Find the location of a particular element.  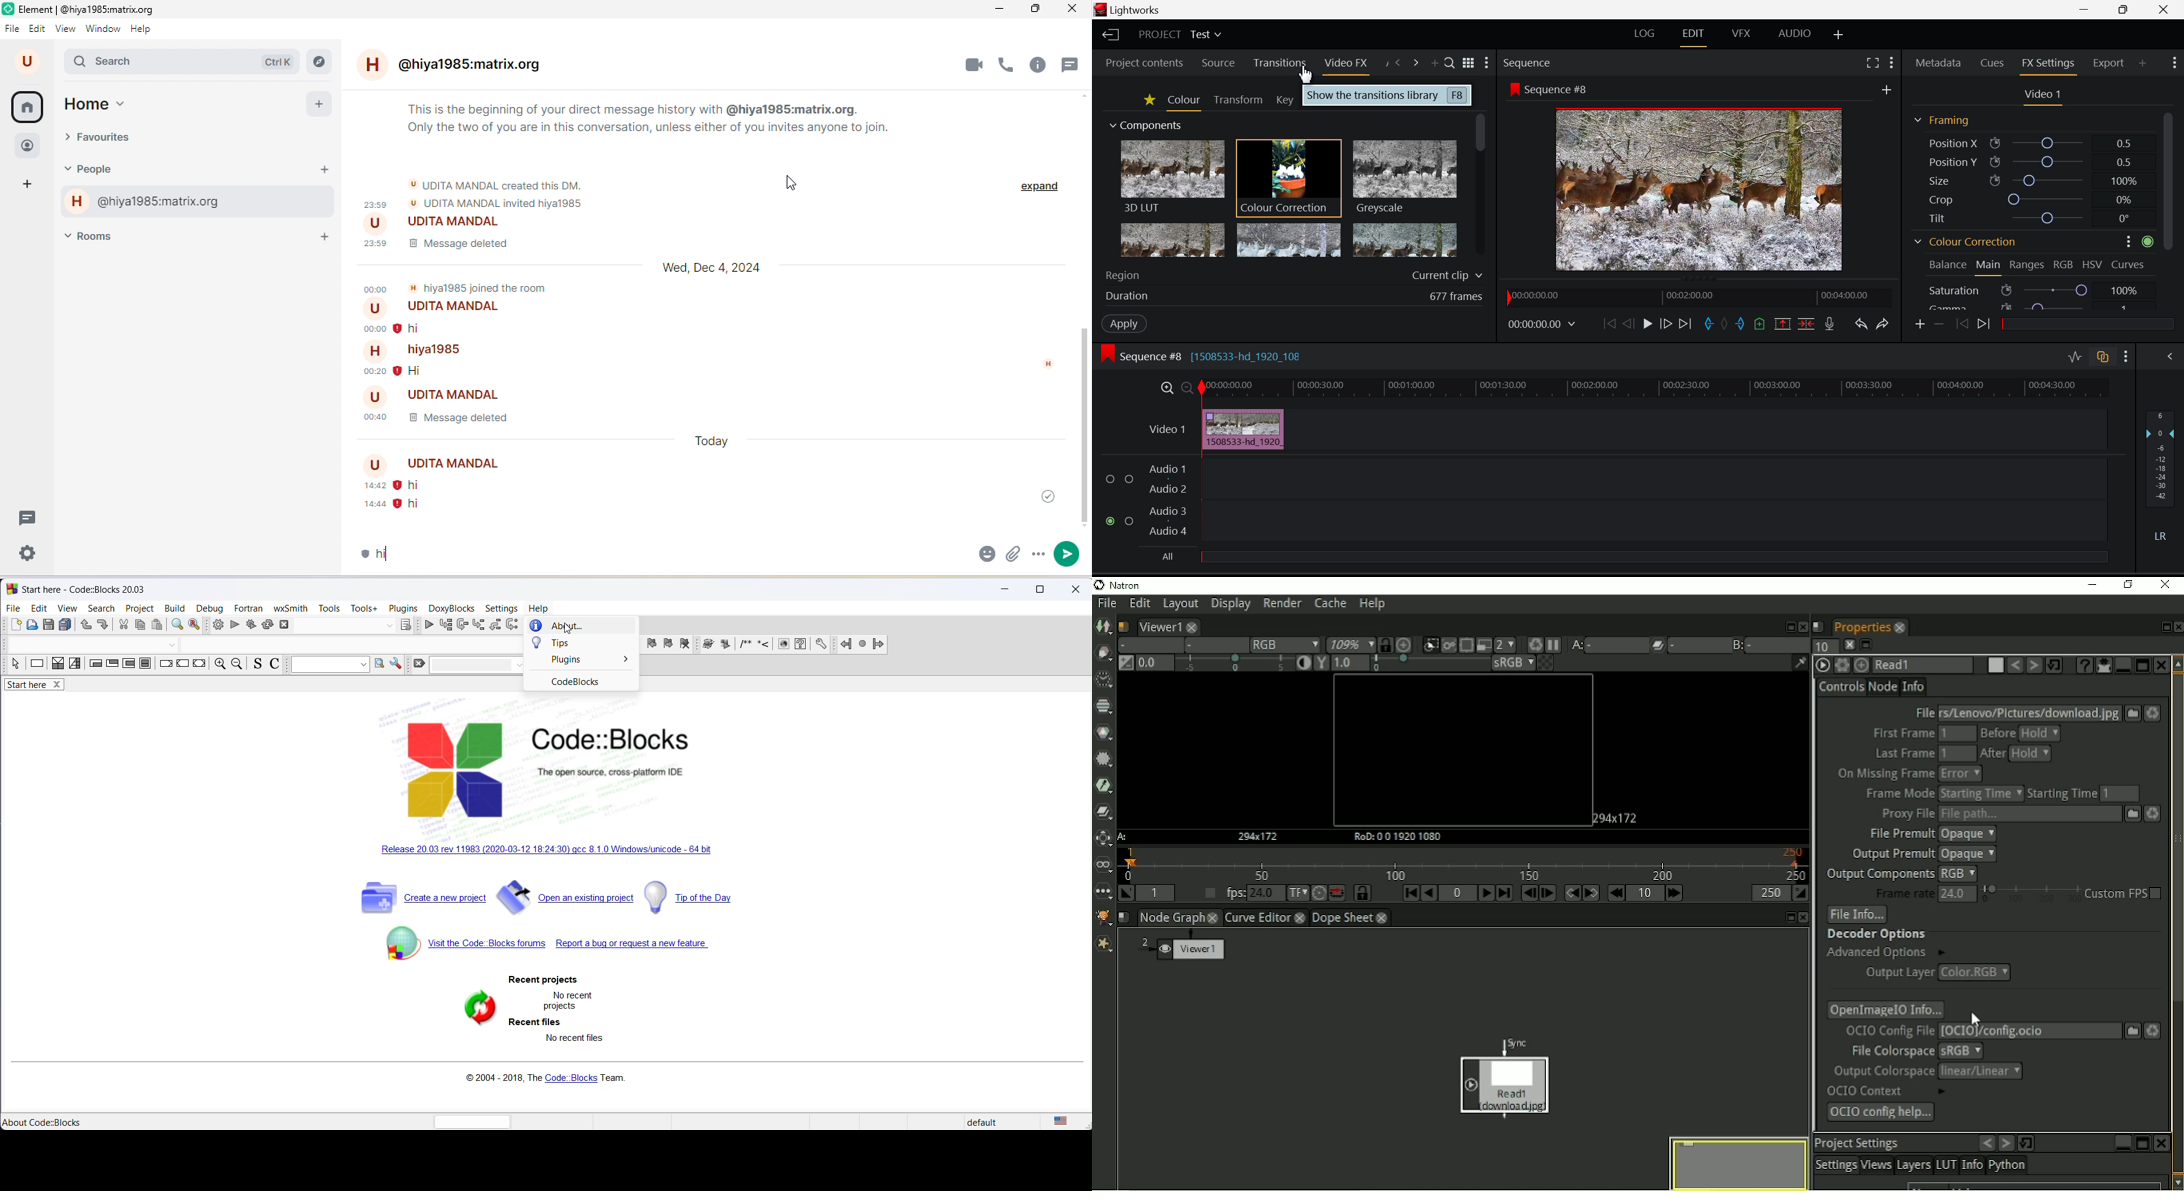

14.42 is located at coordinates (365, 487).